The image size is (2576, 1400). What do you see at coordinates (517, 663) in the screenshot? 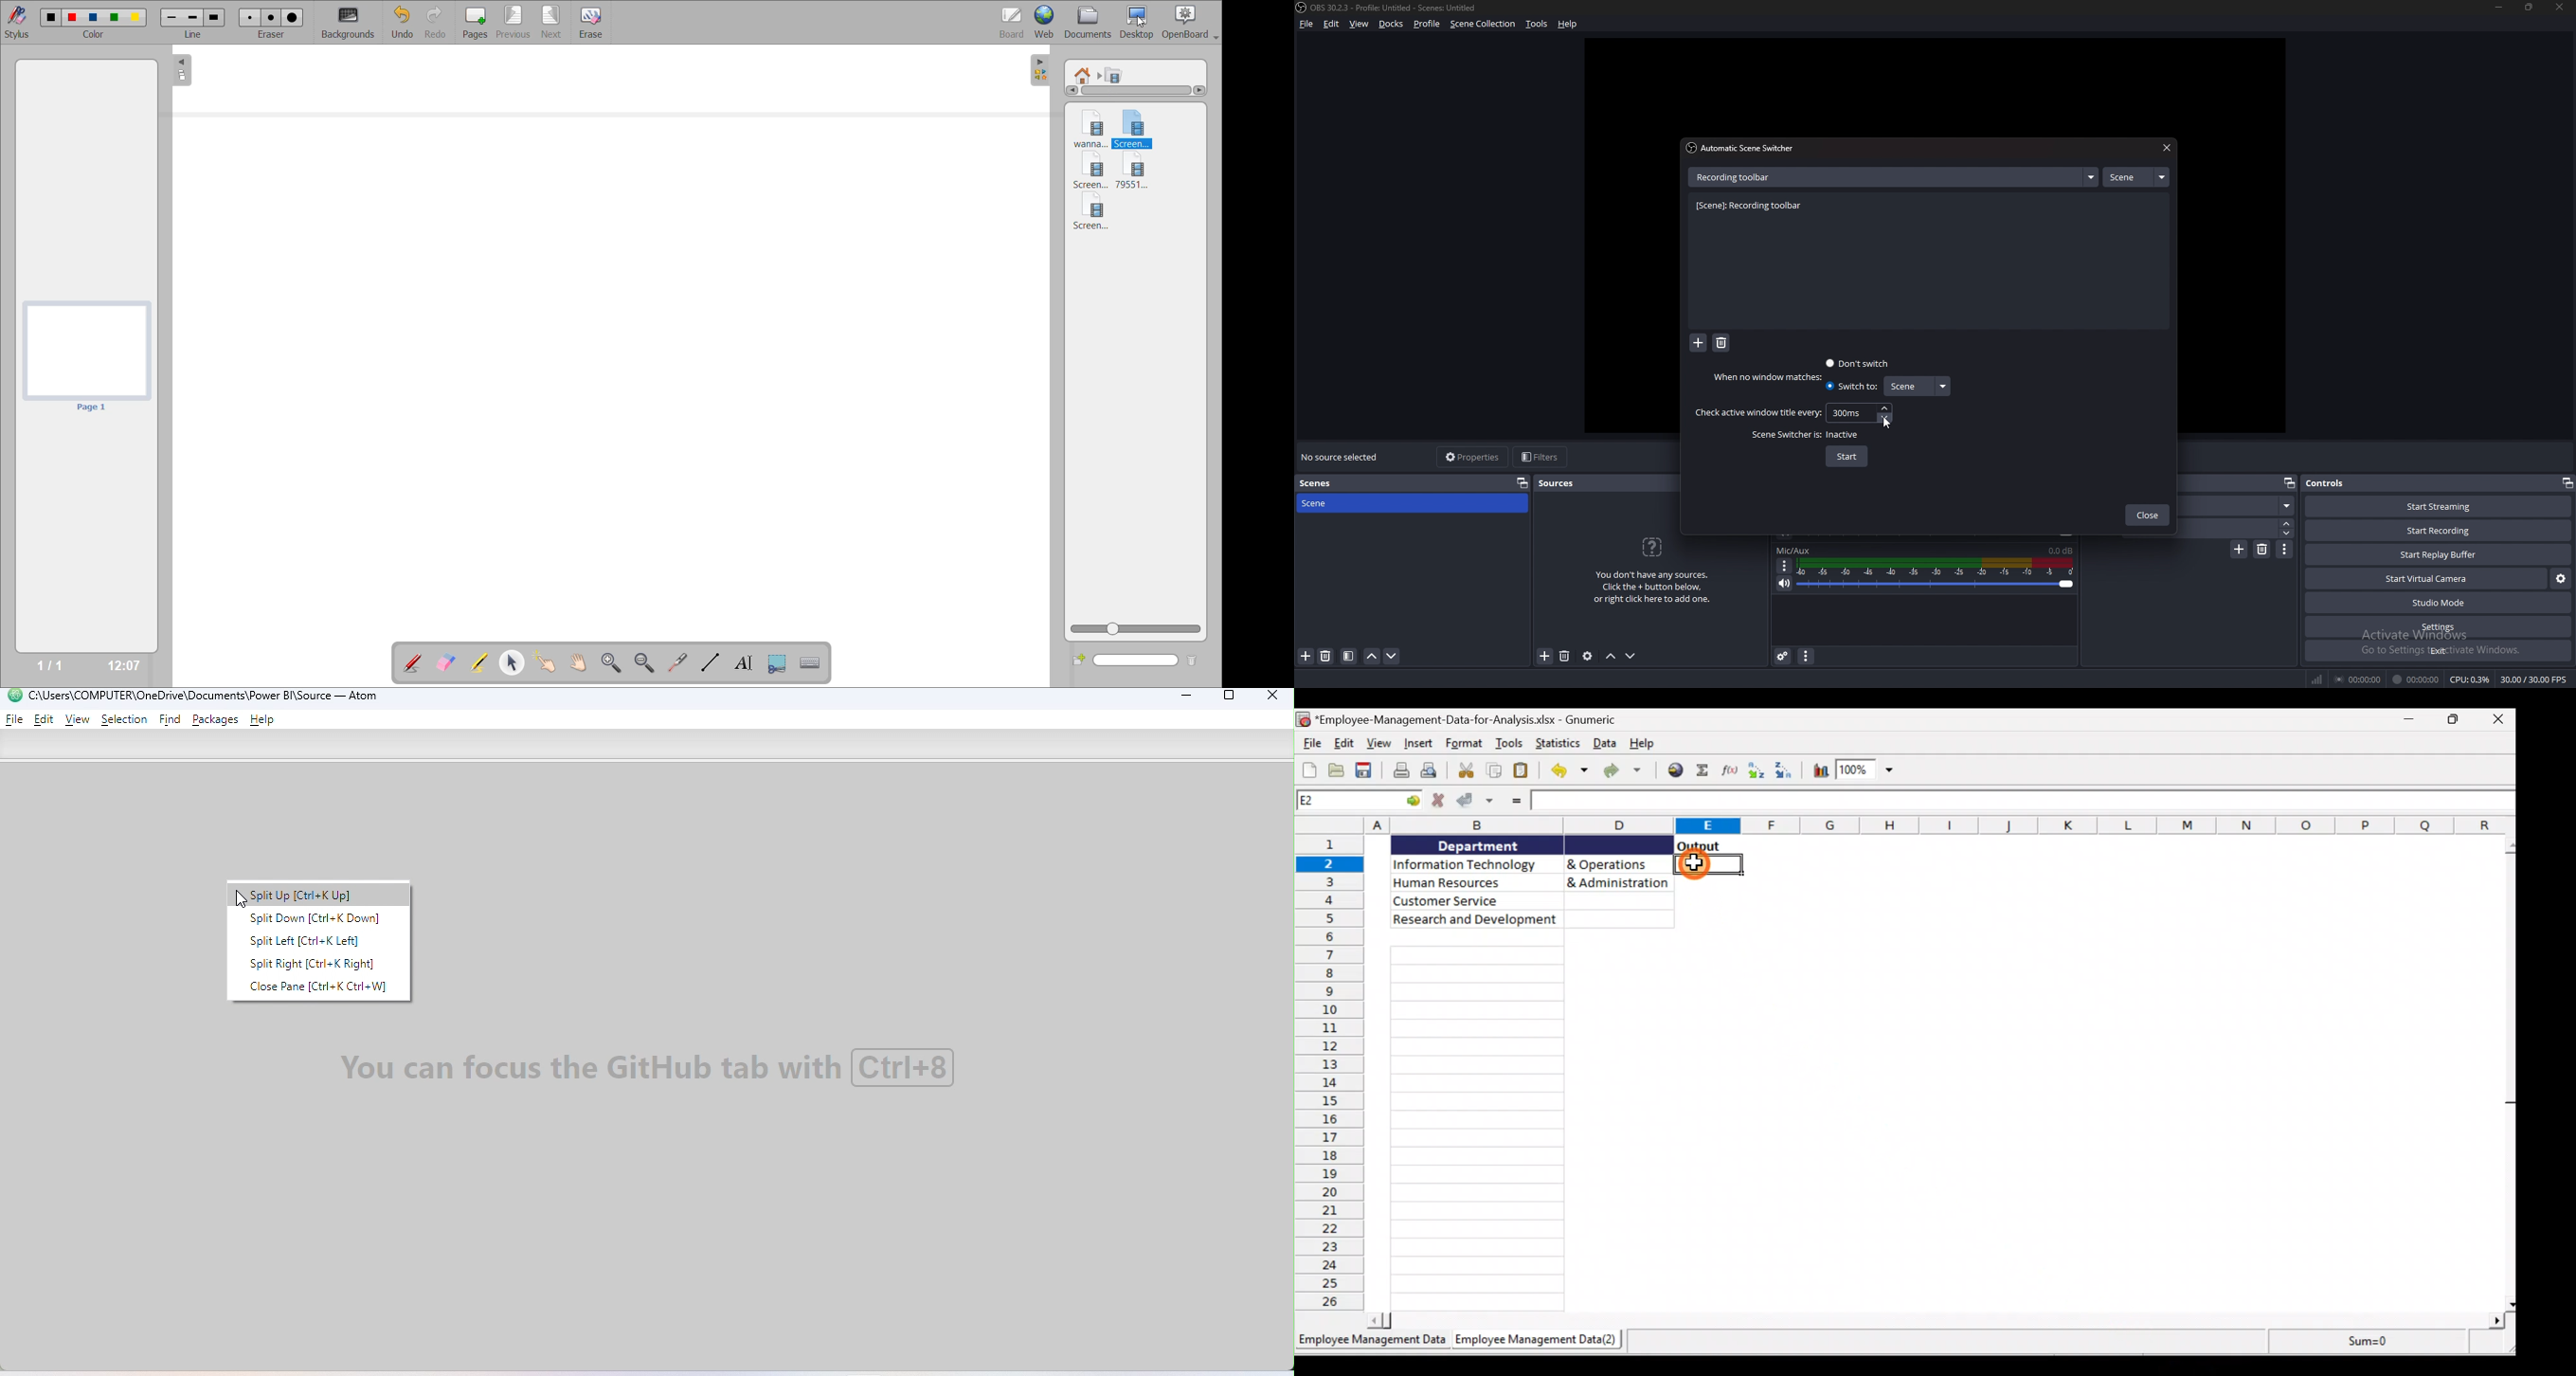
I see `select and modify objects` at bounding box center [517, 663].